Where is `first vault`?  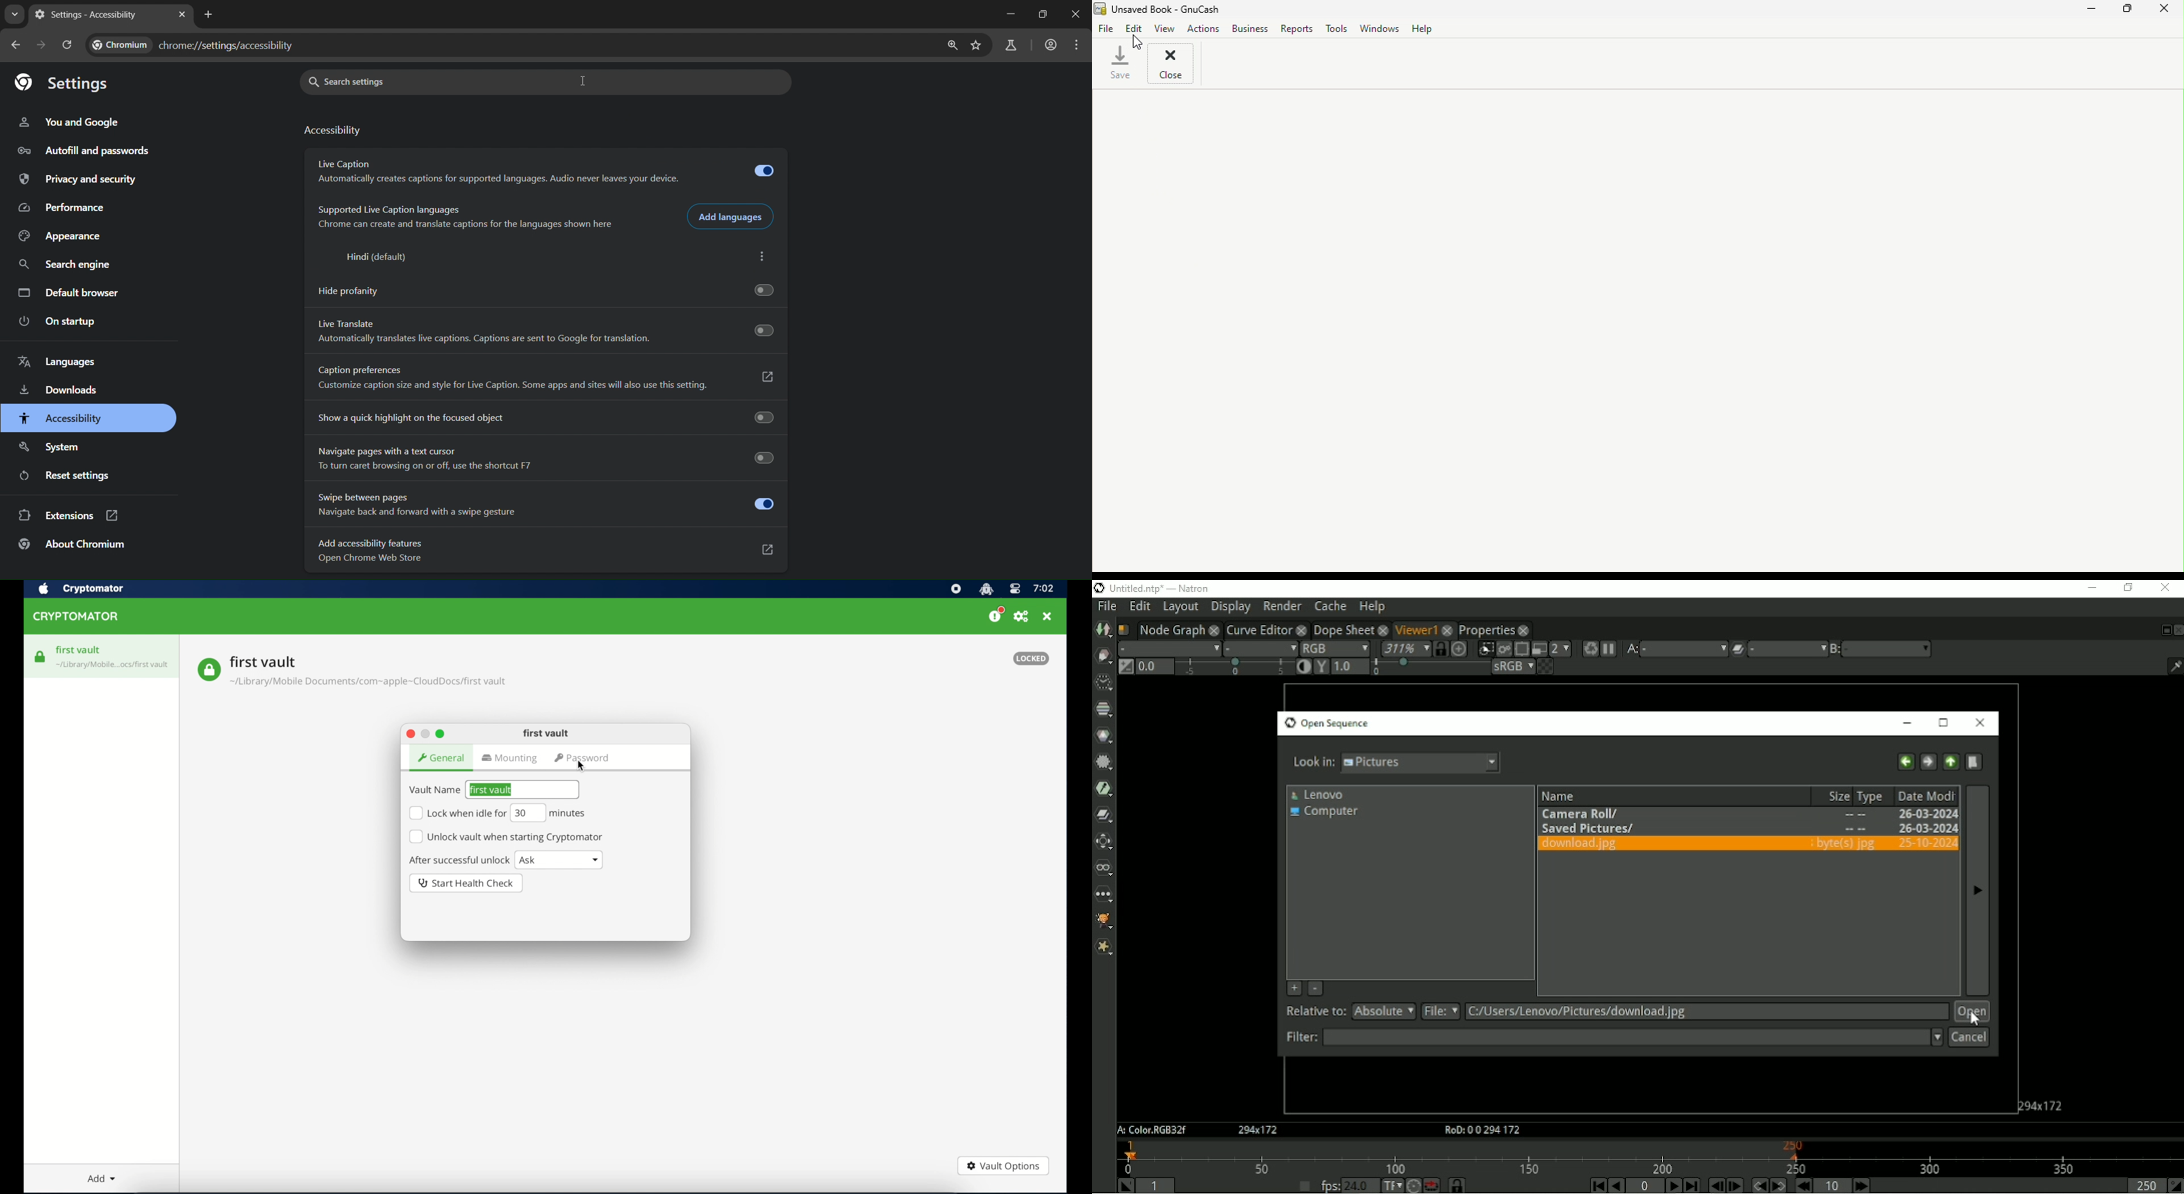 first vault is located at coordinates (79, 650).